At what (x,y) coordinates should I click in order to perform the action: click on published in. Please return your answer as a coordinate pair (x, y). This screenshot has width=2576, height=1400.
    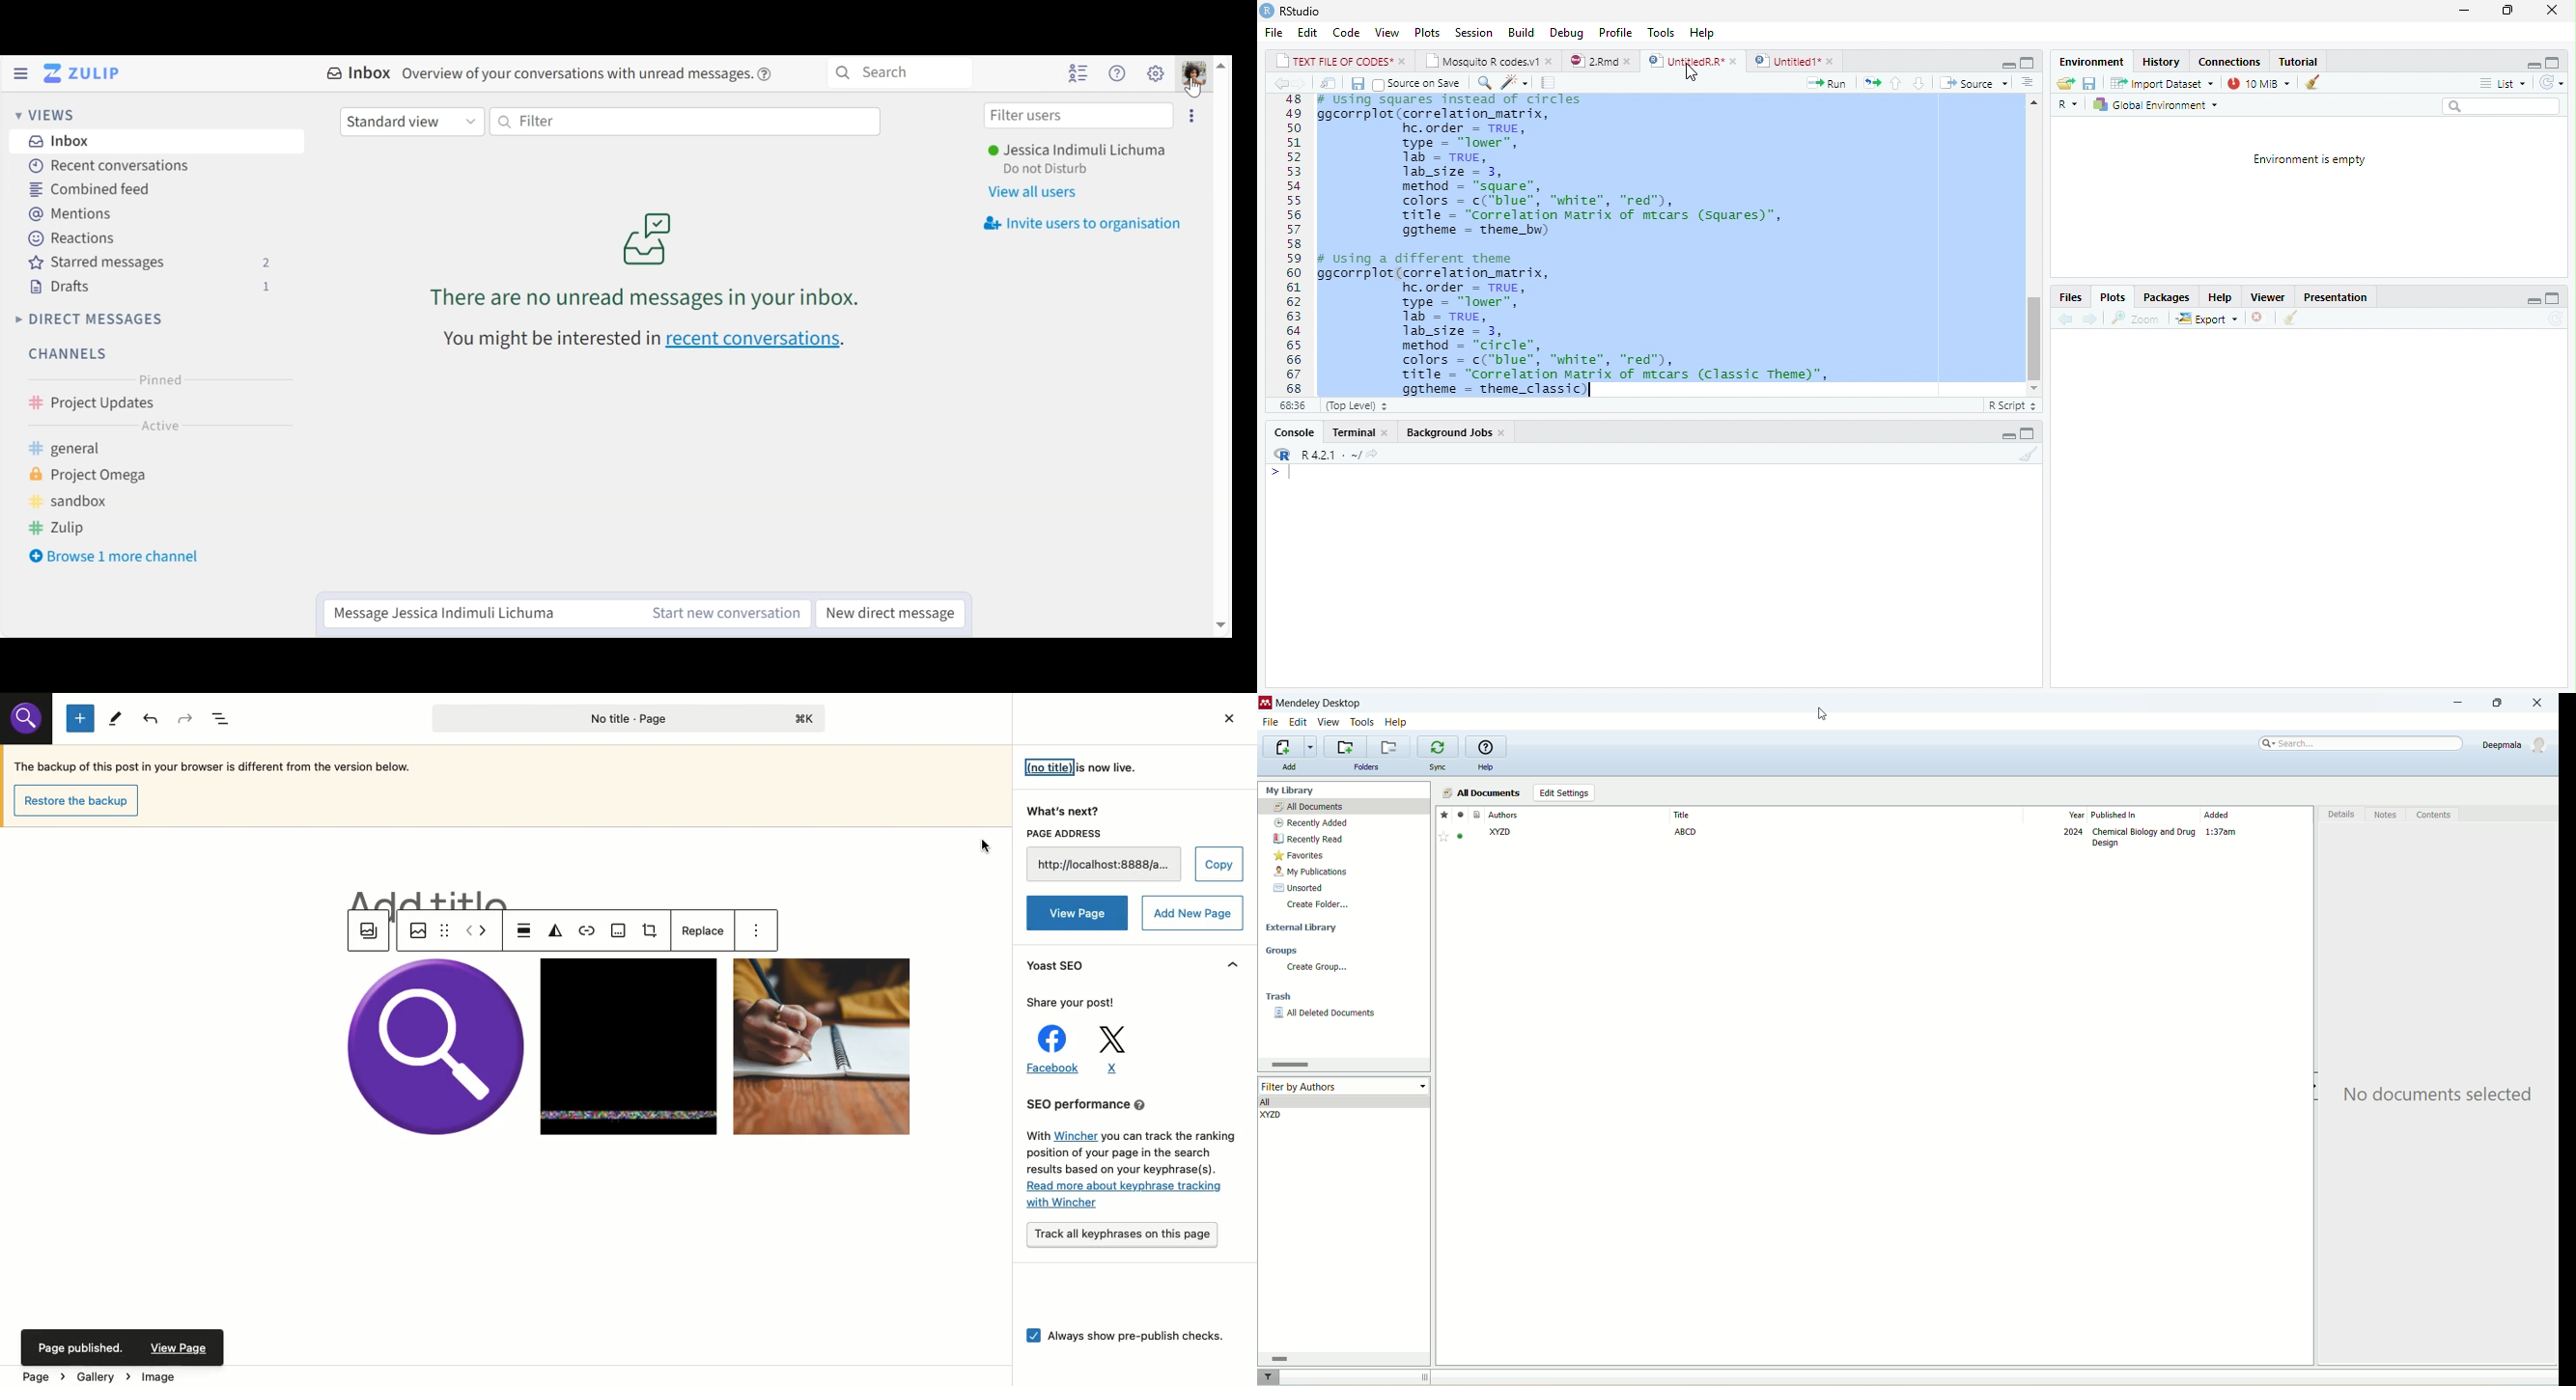
    Looking at the image, I should click on (2139, 815).